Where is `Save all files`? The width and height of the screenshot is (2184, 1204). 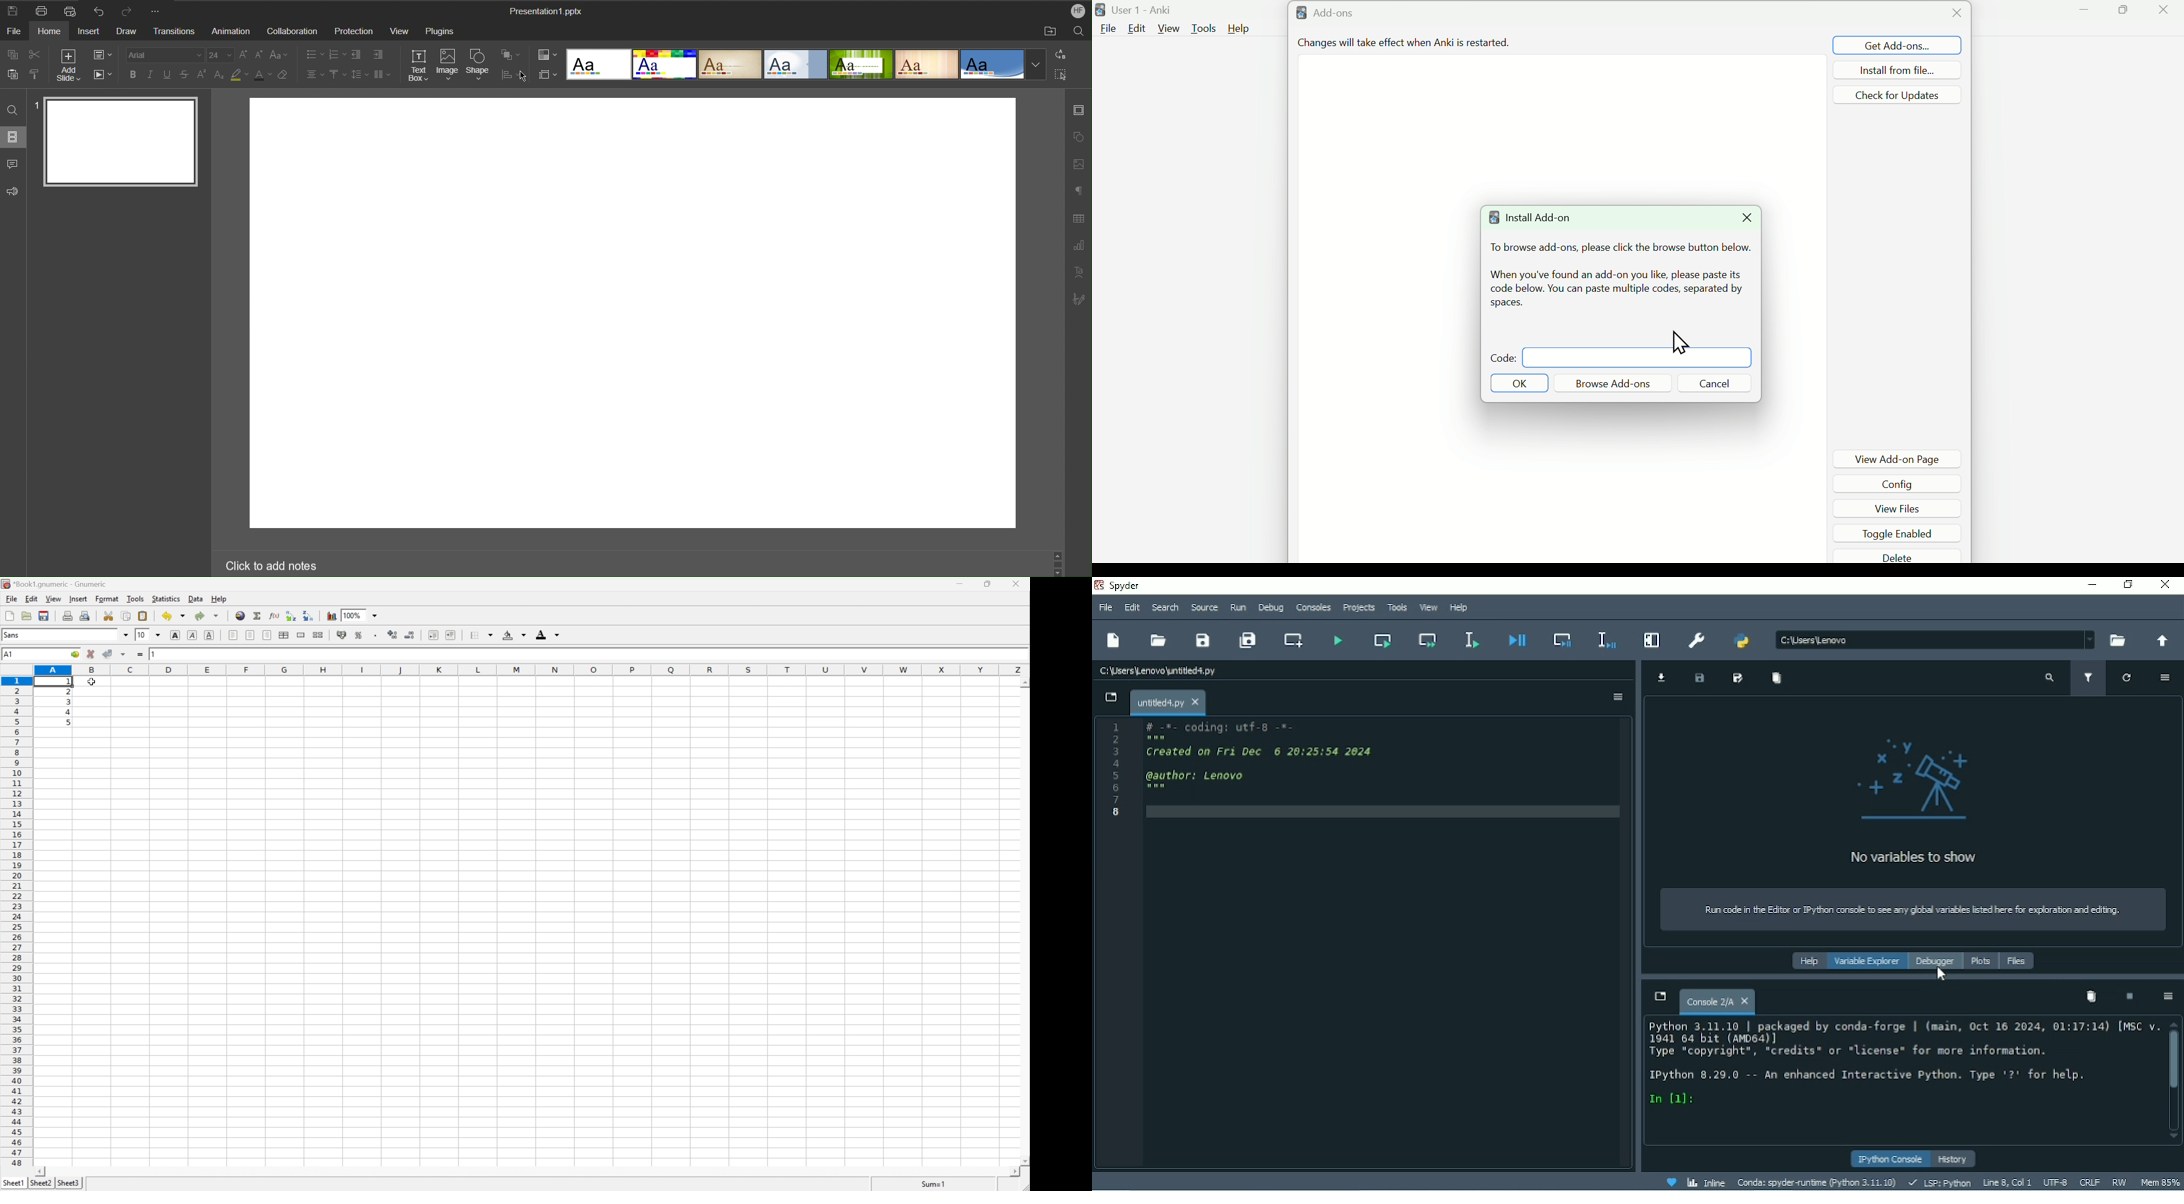 Save all files is located at coordinates (1248, 641).